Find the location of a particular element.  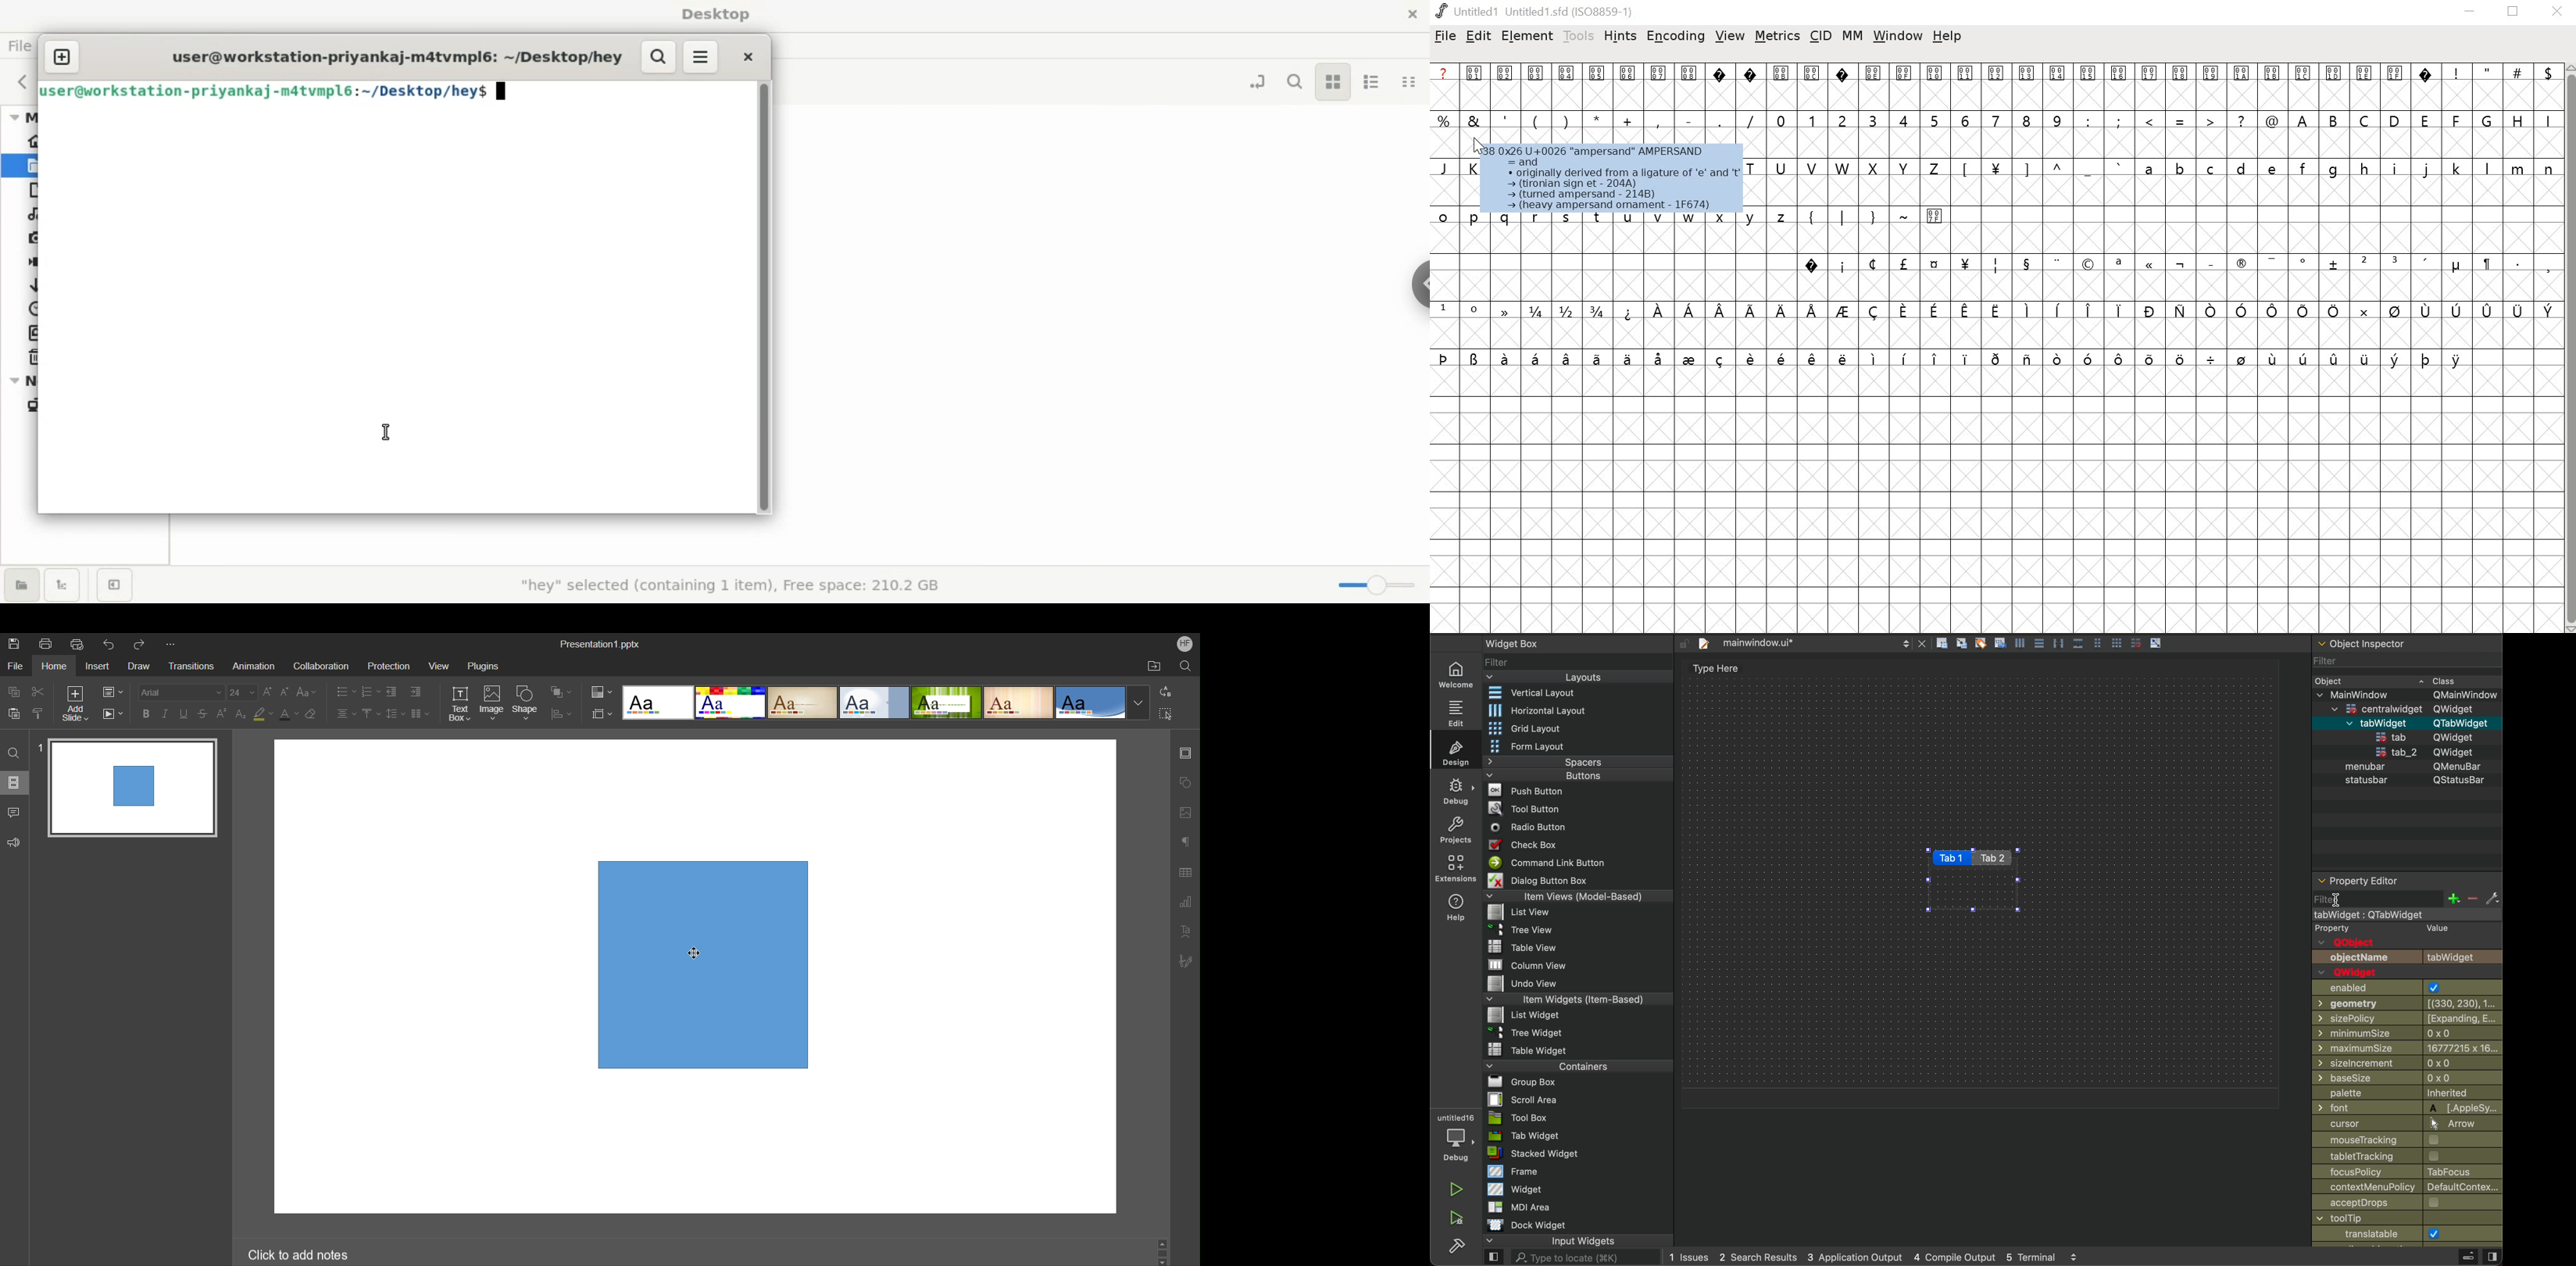

~ Class is located at coordinates (2441, 678).